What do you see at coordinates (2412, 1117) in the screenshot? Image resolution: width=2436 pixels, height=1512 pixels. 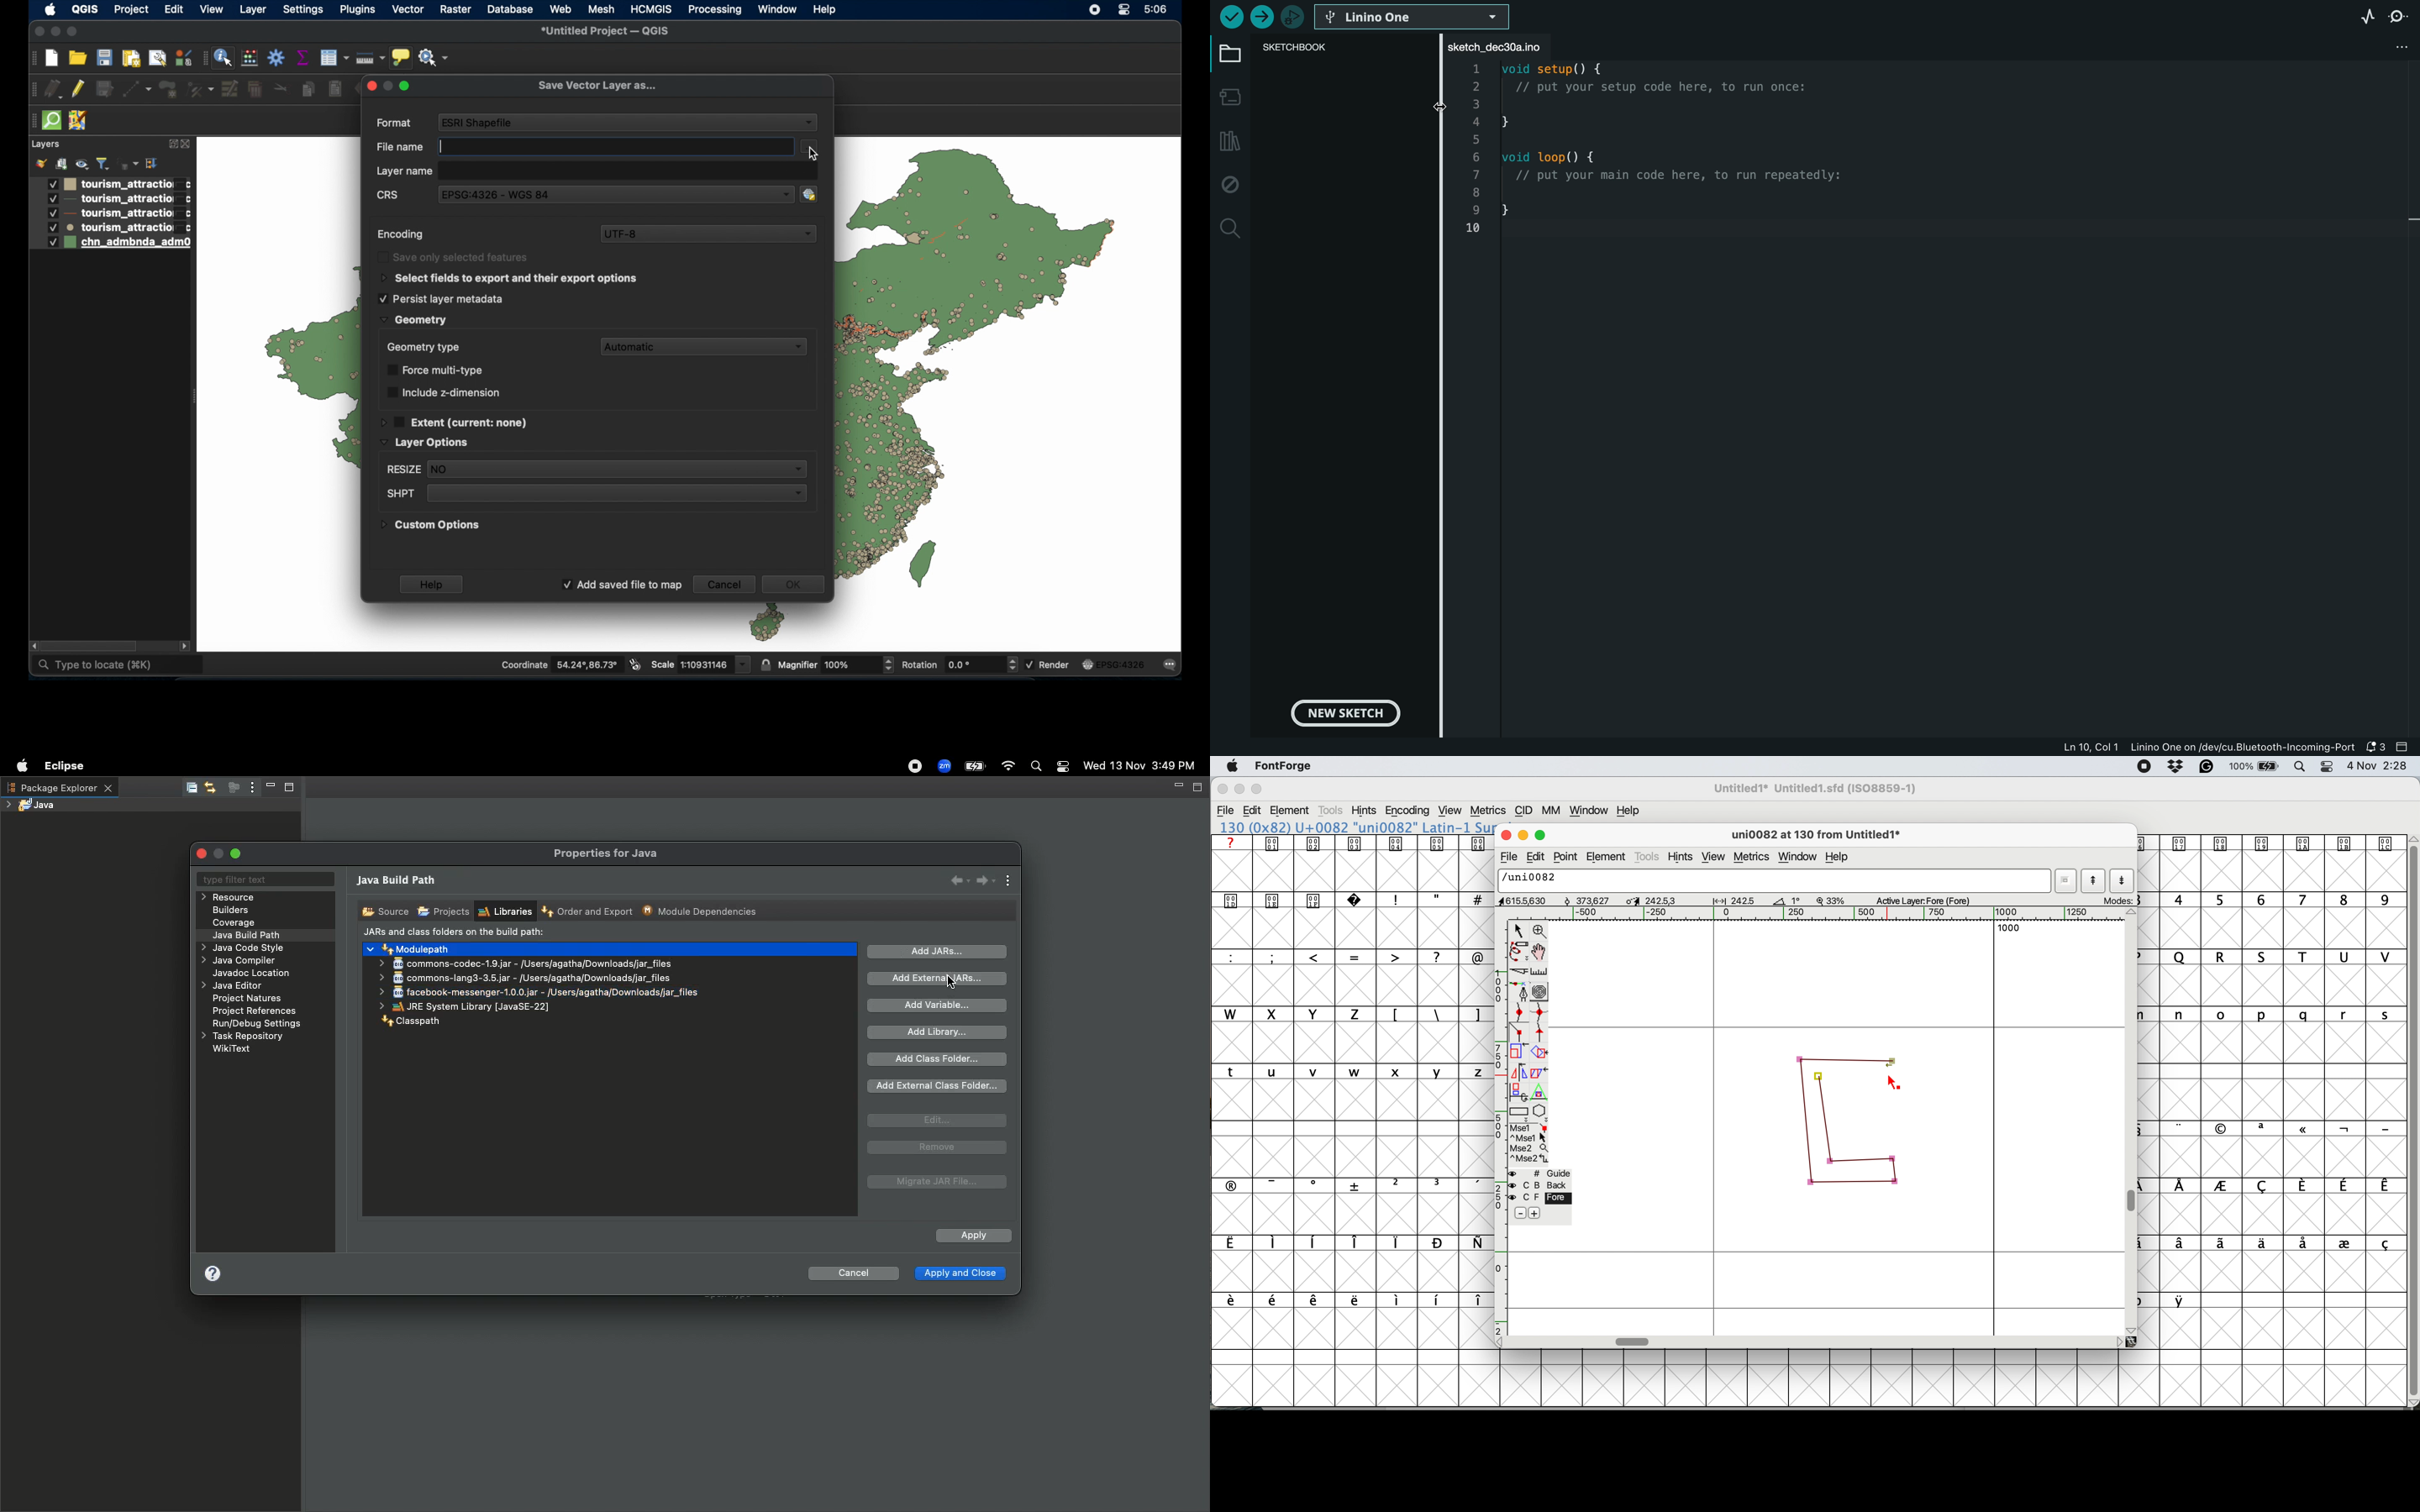 I see `vertical scroll bar` at bounding box center [2412, 1117].